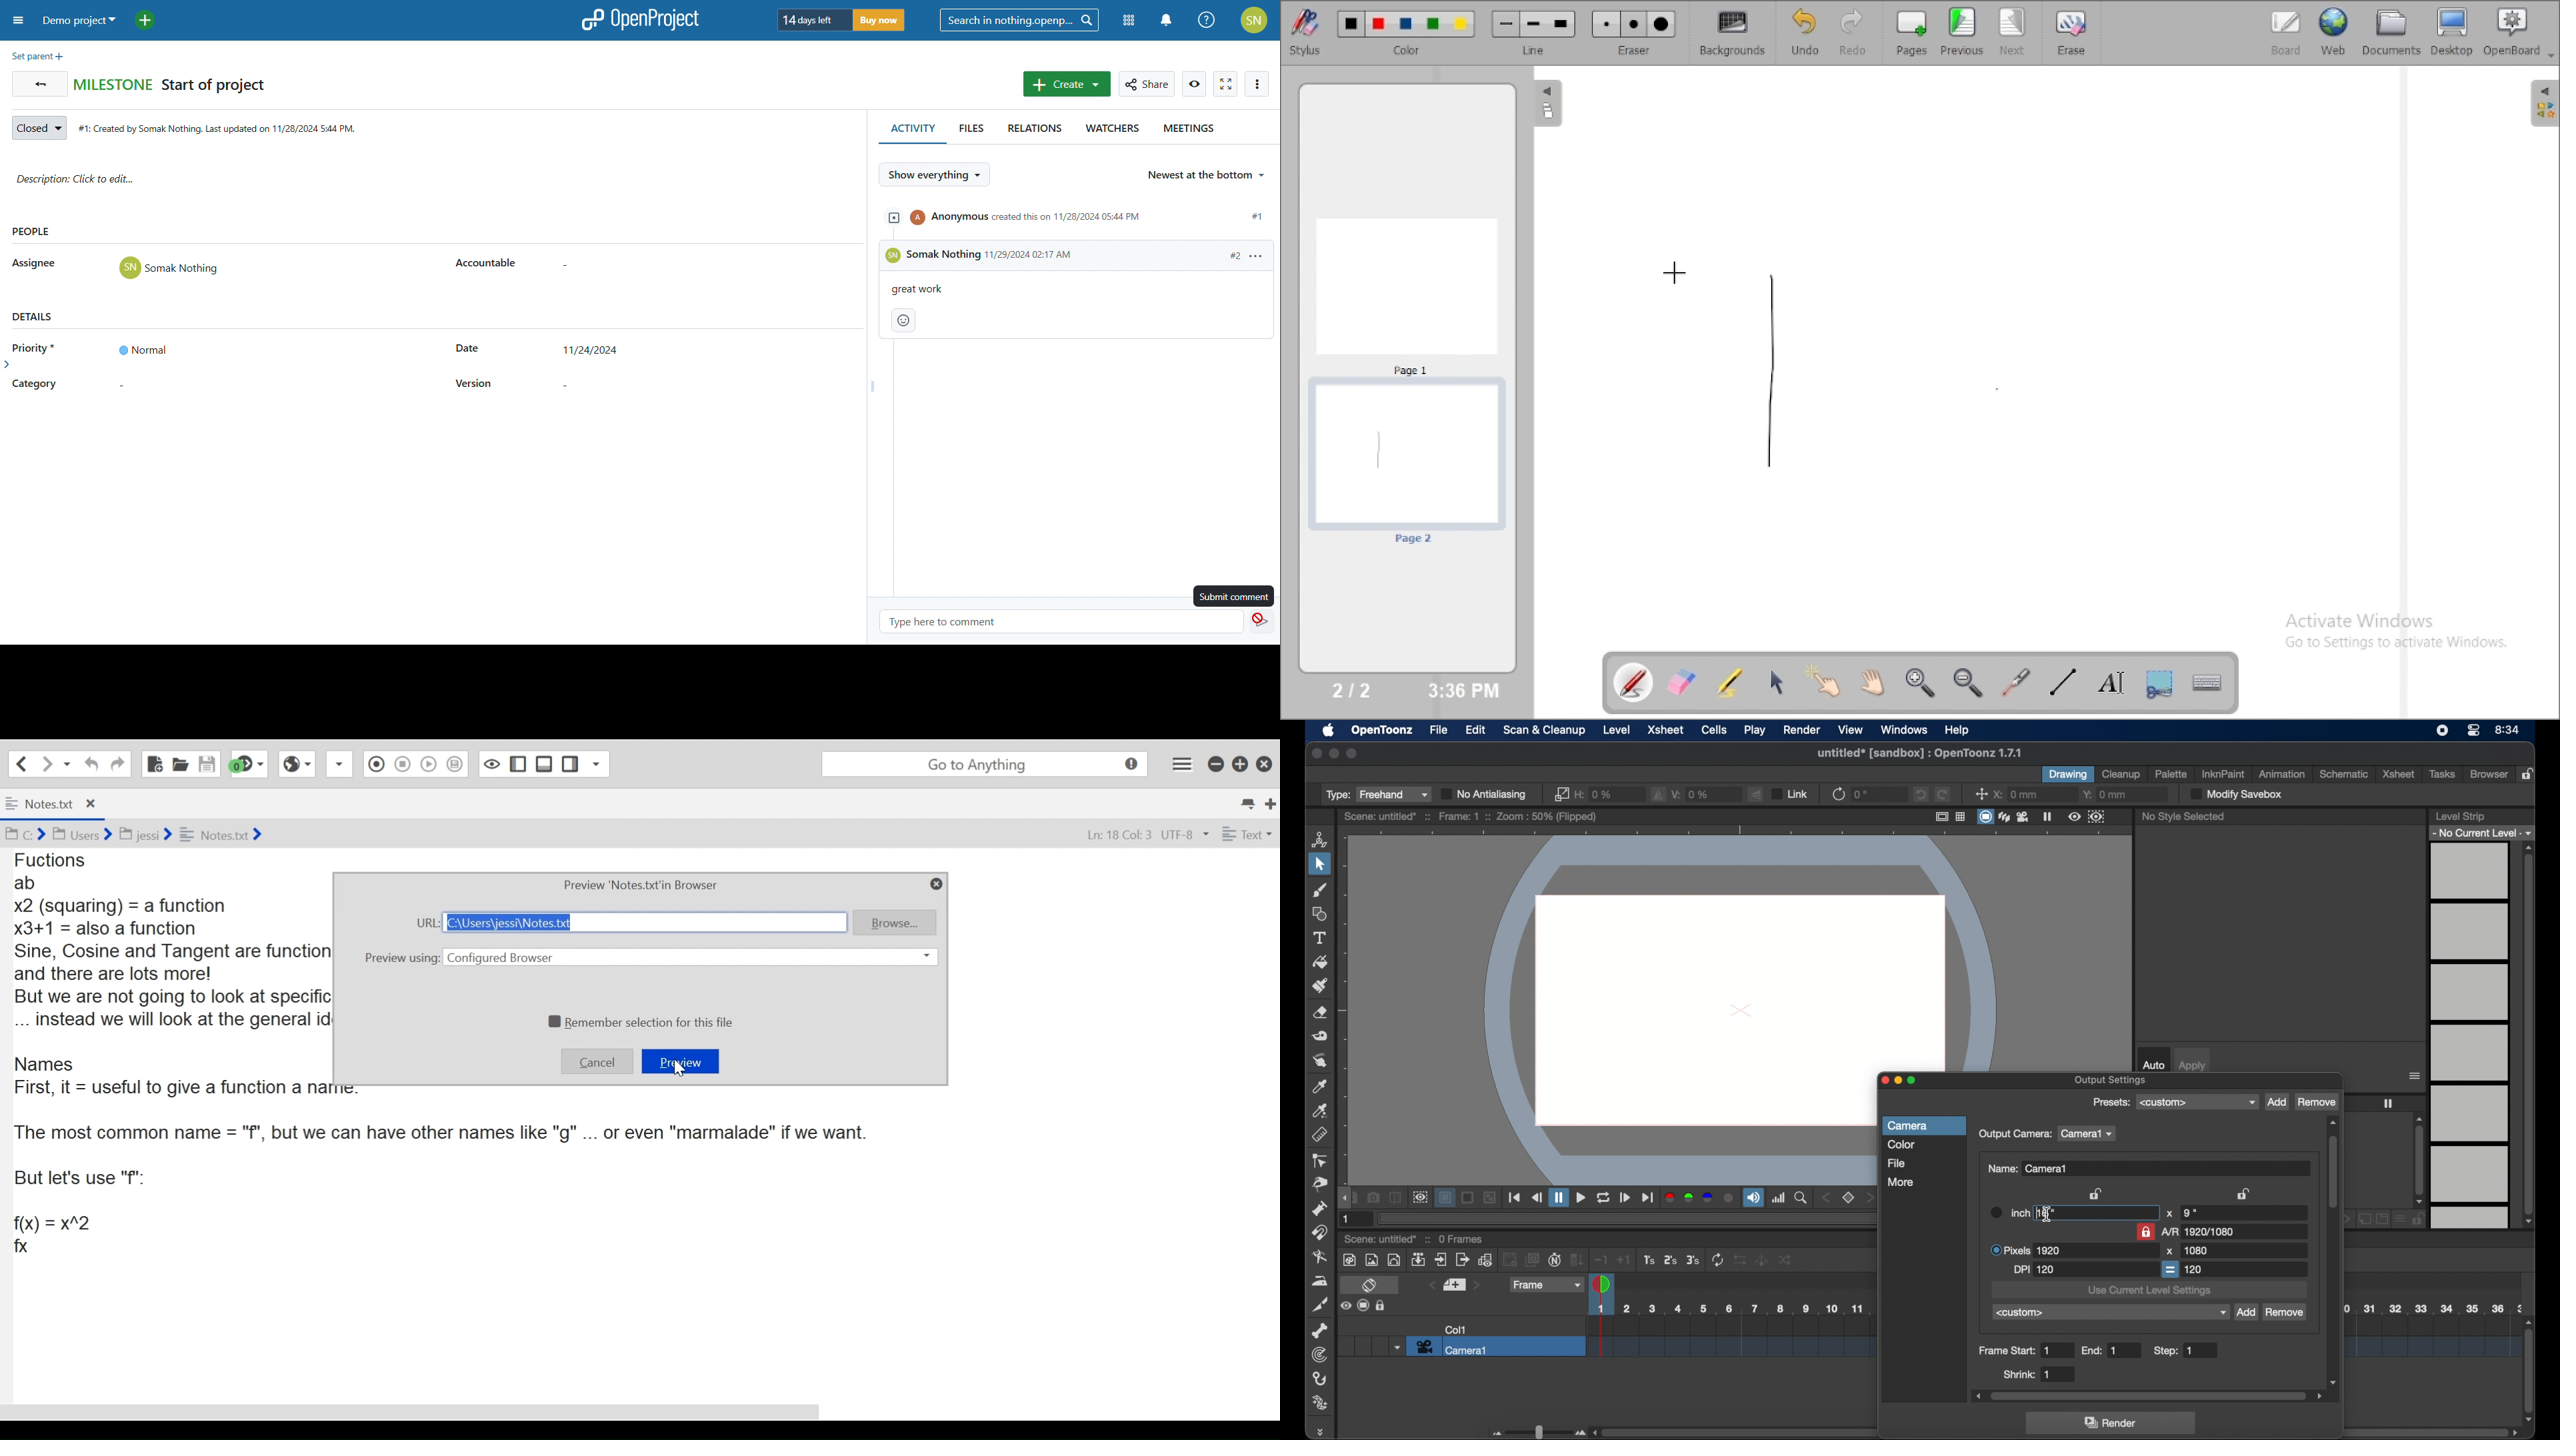  What do you see at coordinates (418, 1412) in the screenshot?
I see `horizontal scroll bar` at bounding box center [418, 1412].